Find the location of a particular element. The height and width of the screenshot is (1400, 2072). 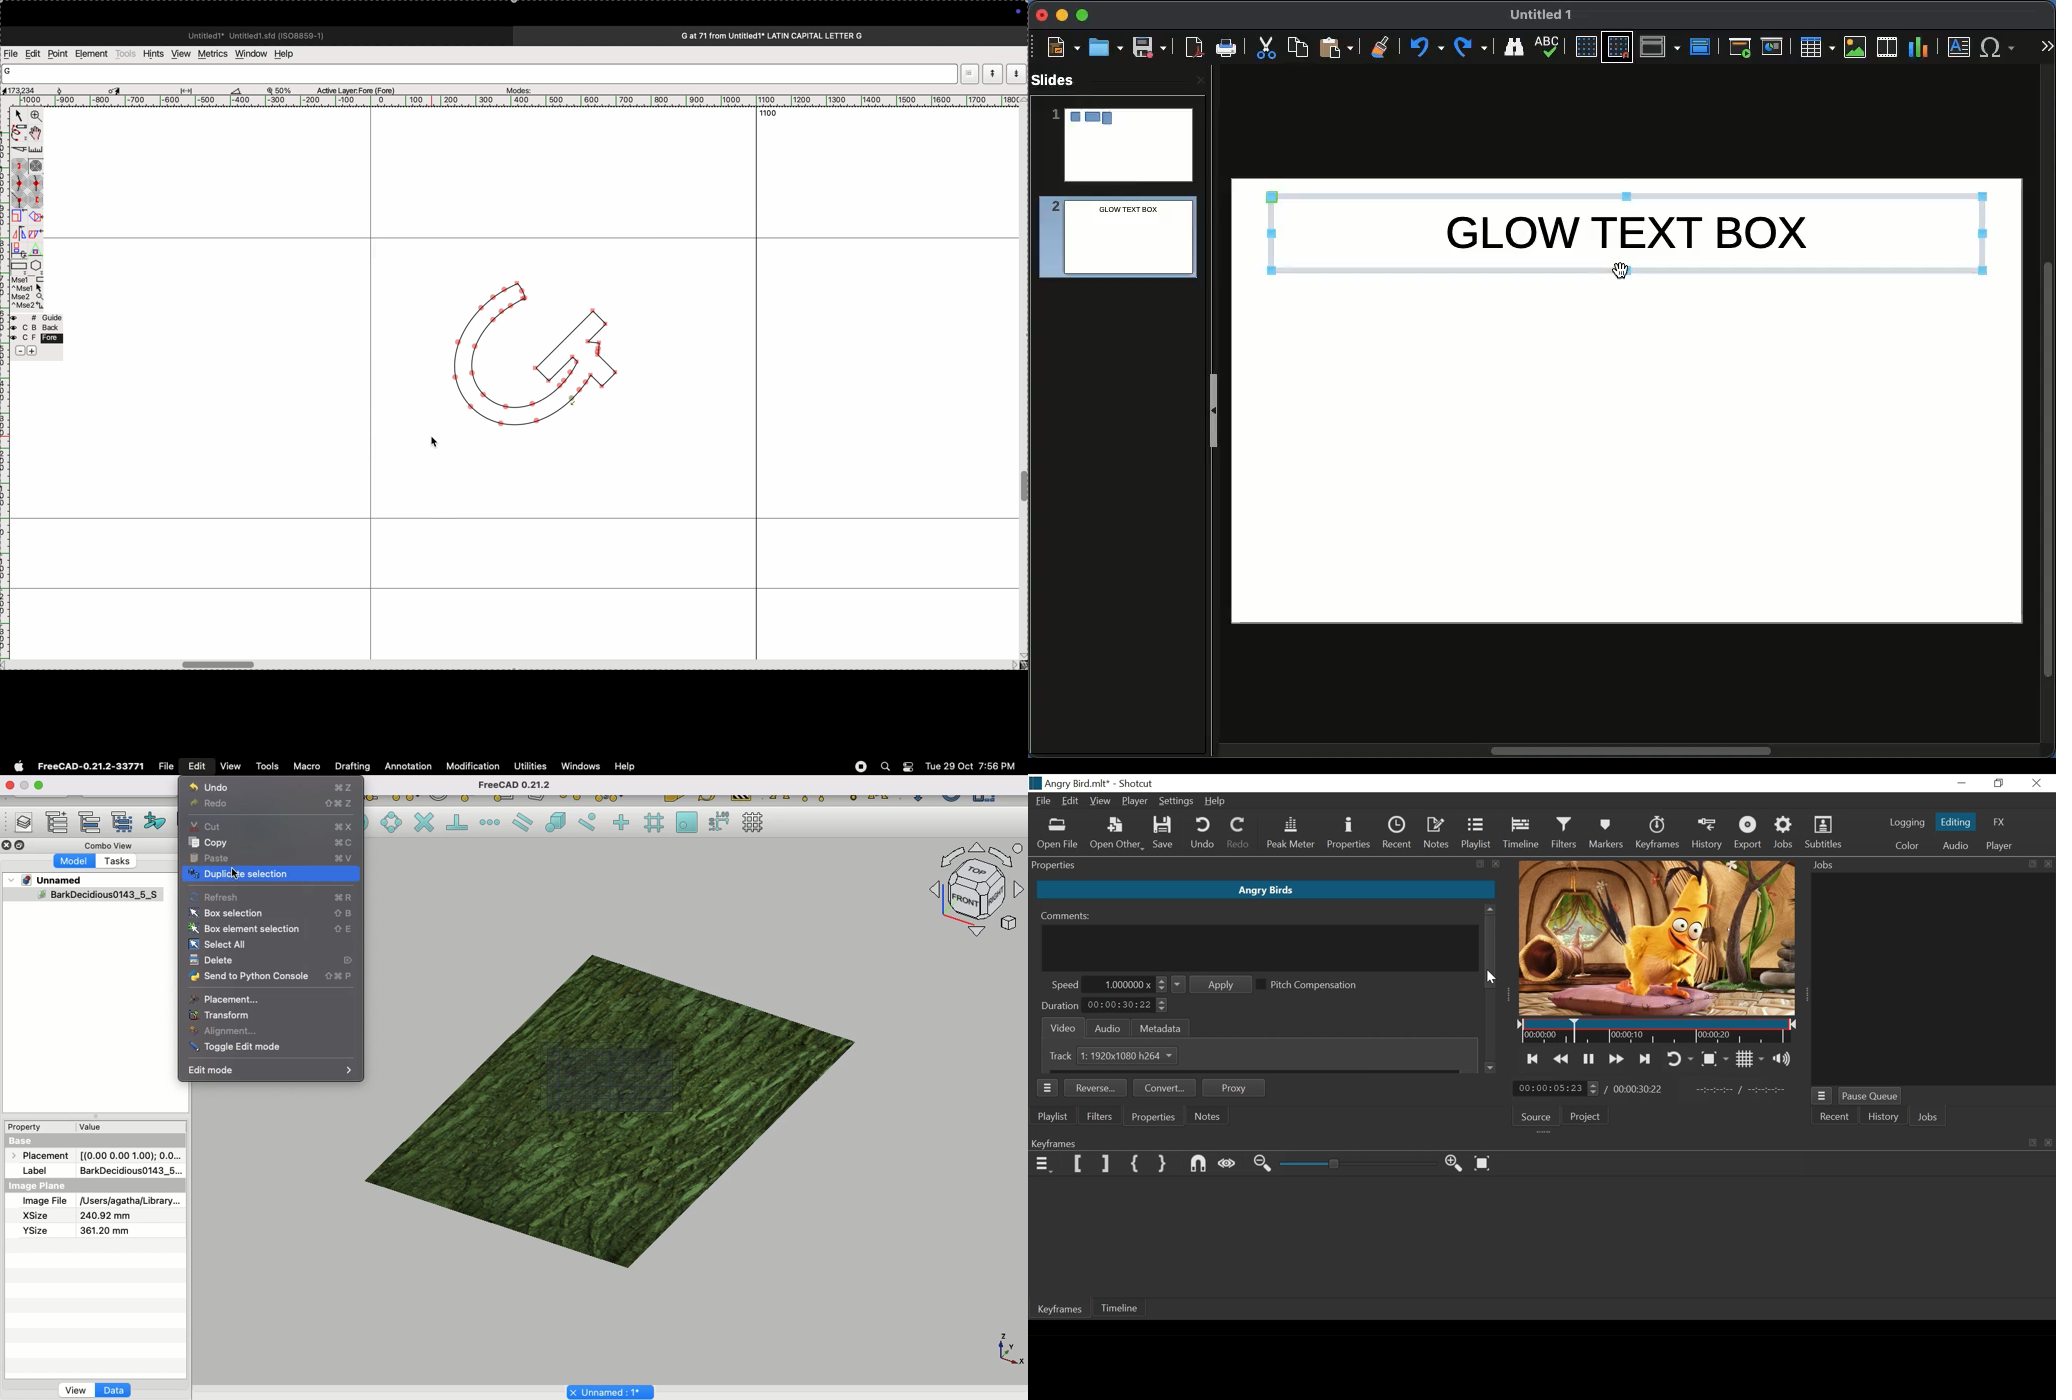

polygon/star is located at coordinates (37, 265).